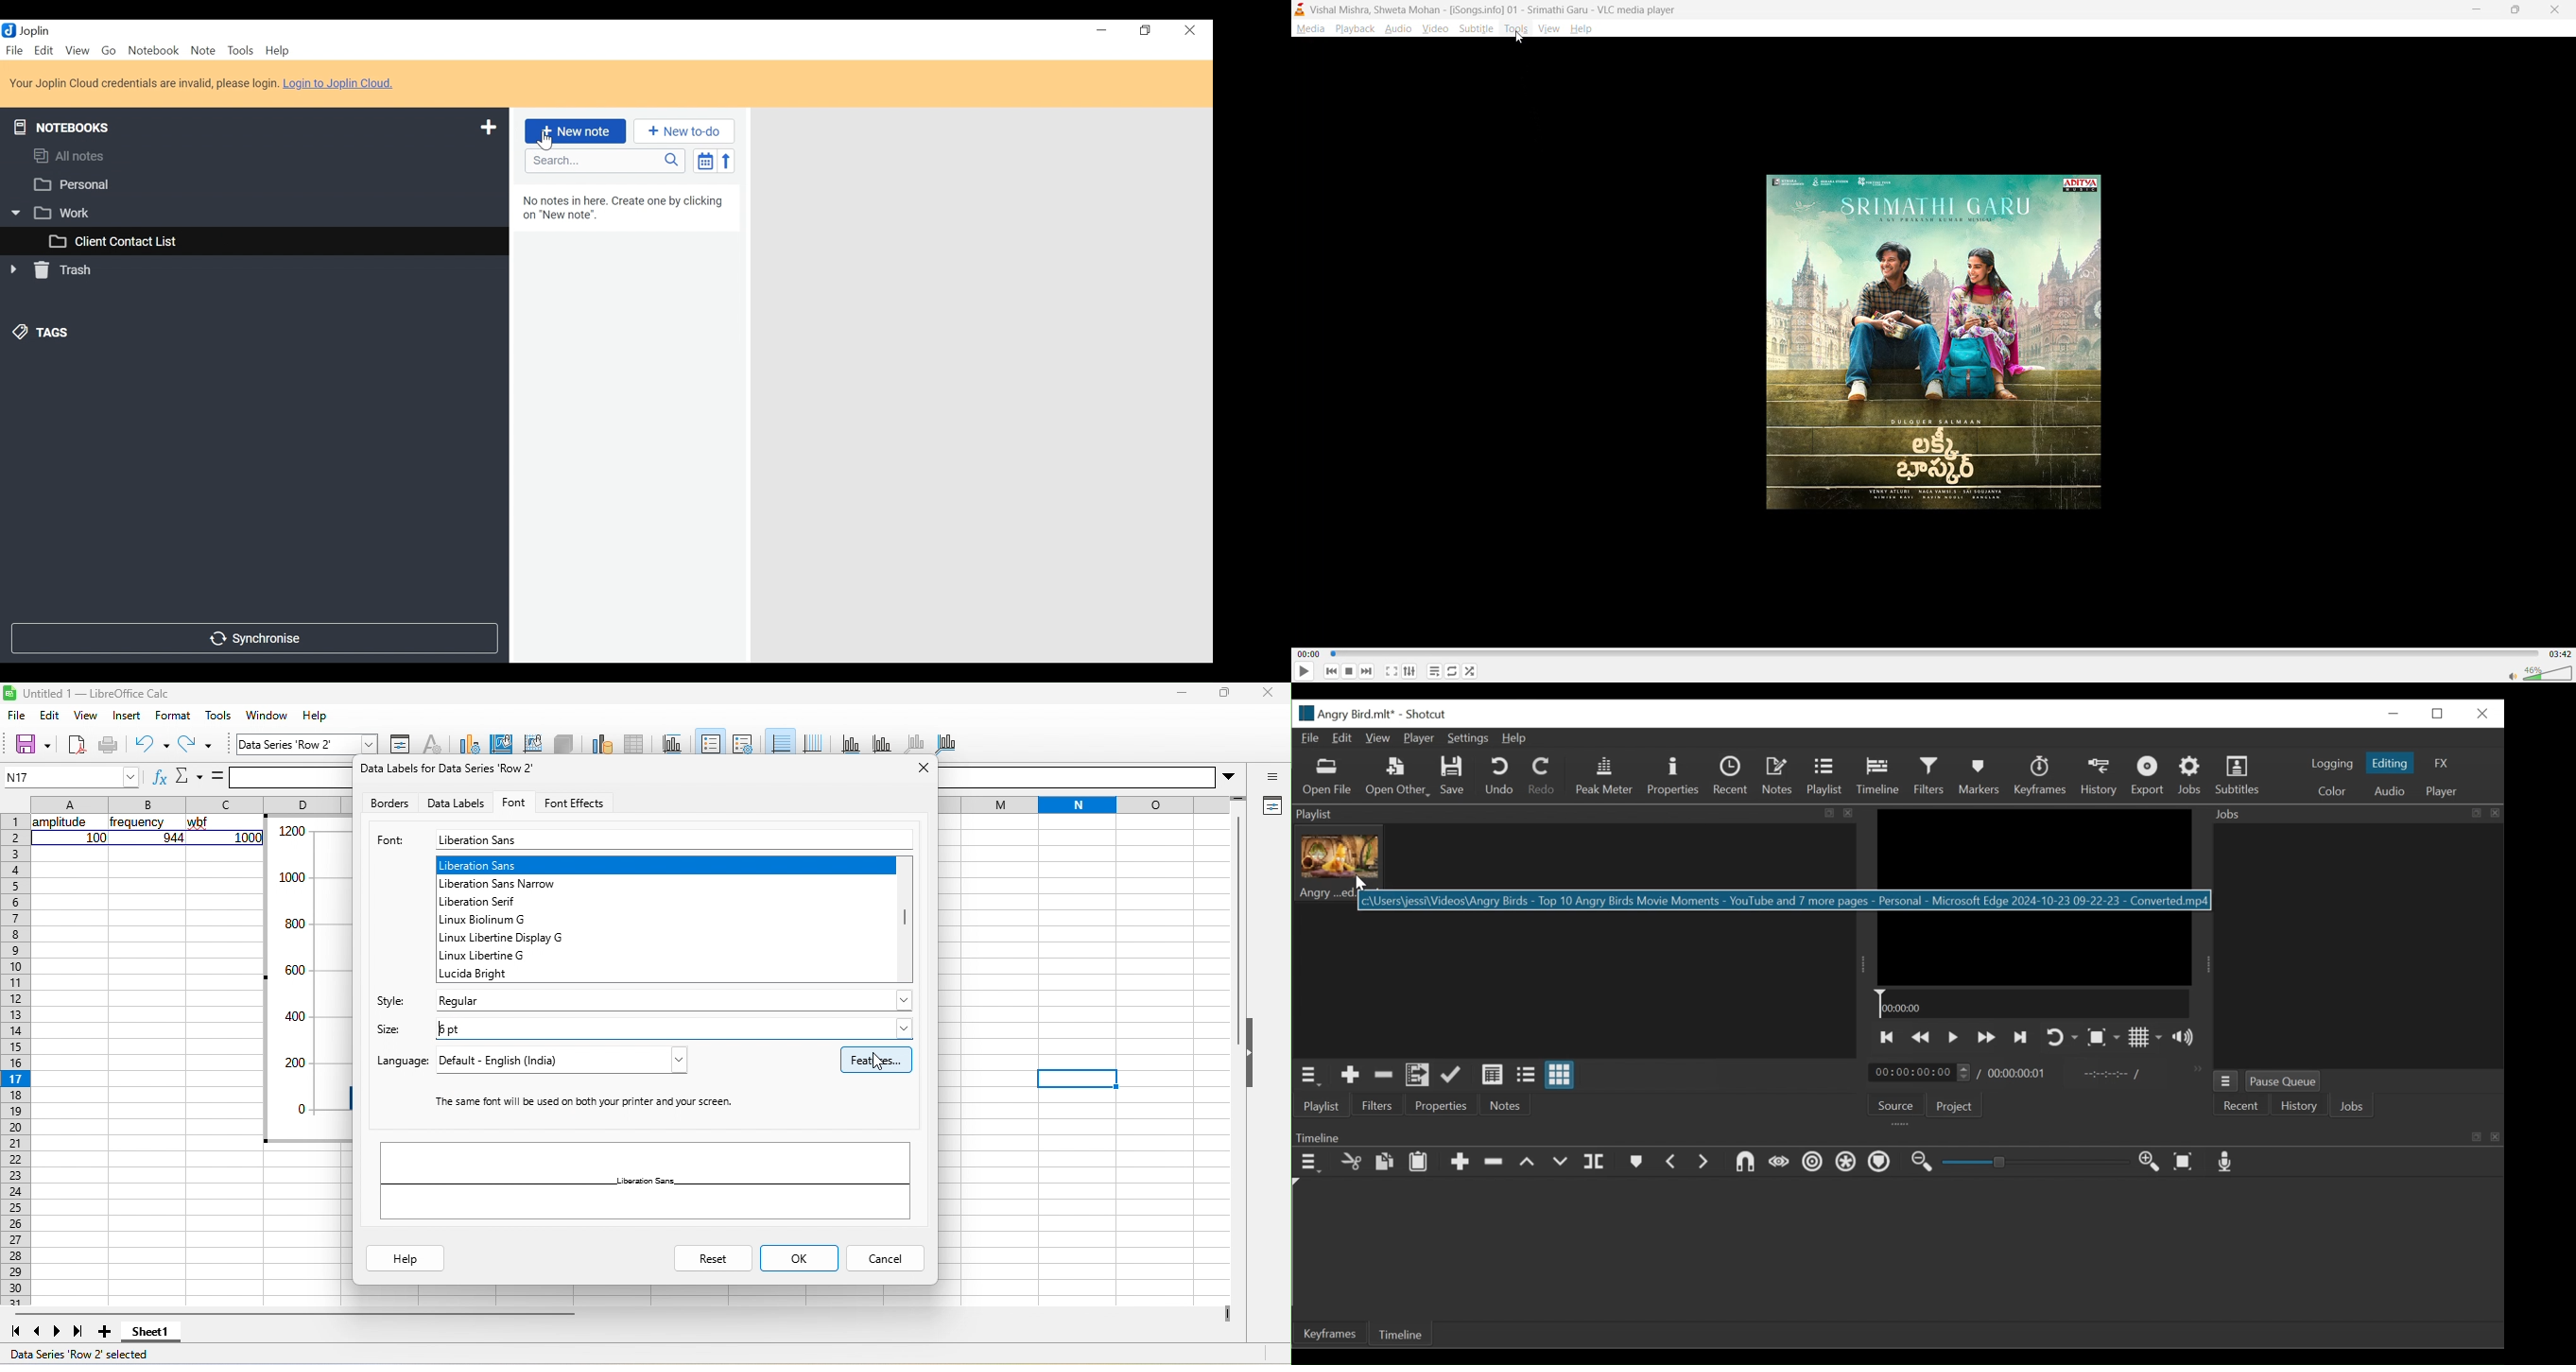 The height and width of the screenshot is (1372, 2576). Describe the element at coordinates (1923, 1163) in the screenshot. I see `Zoom out timeline` at that location.